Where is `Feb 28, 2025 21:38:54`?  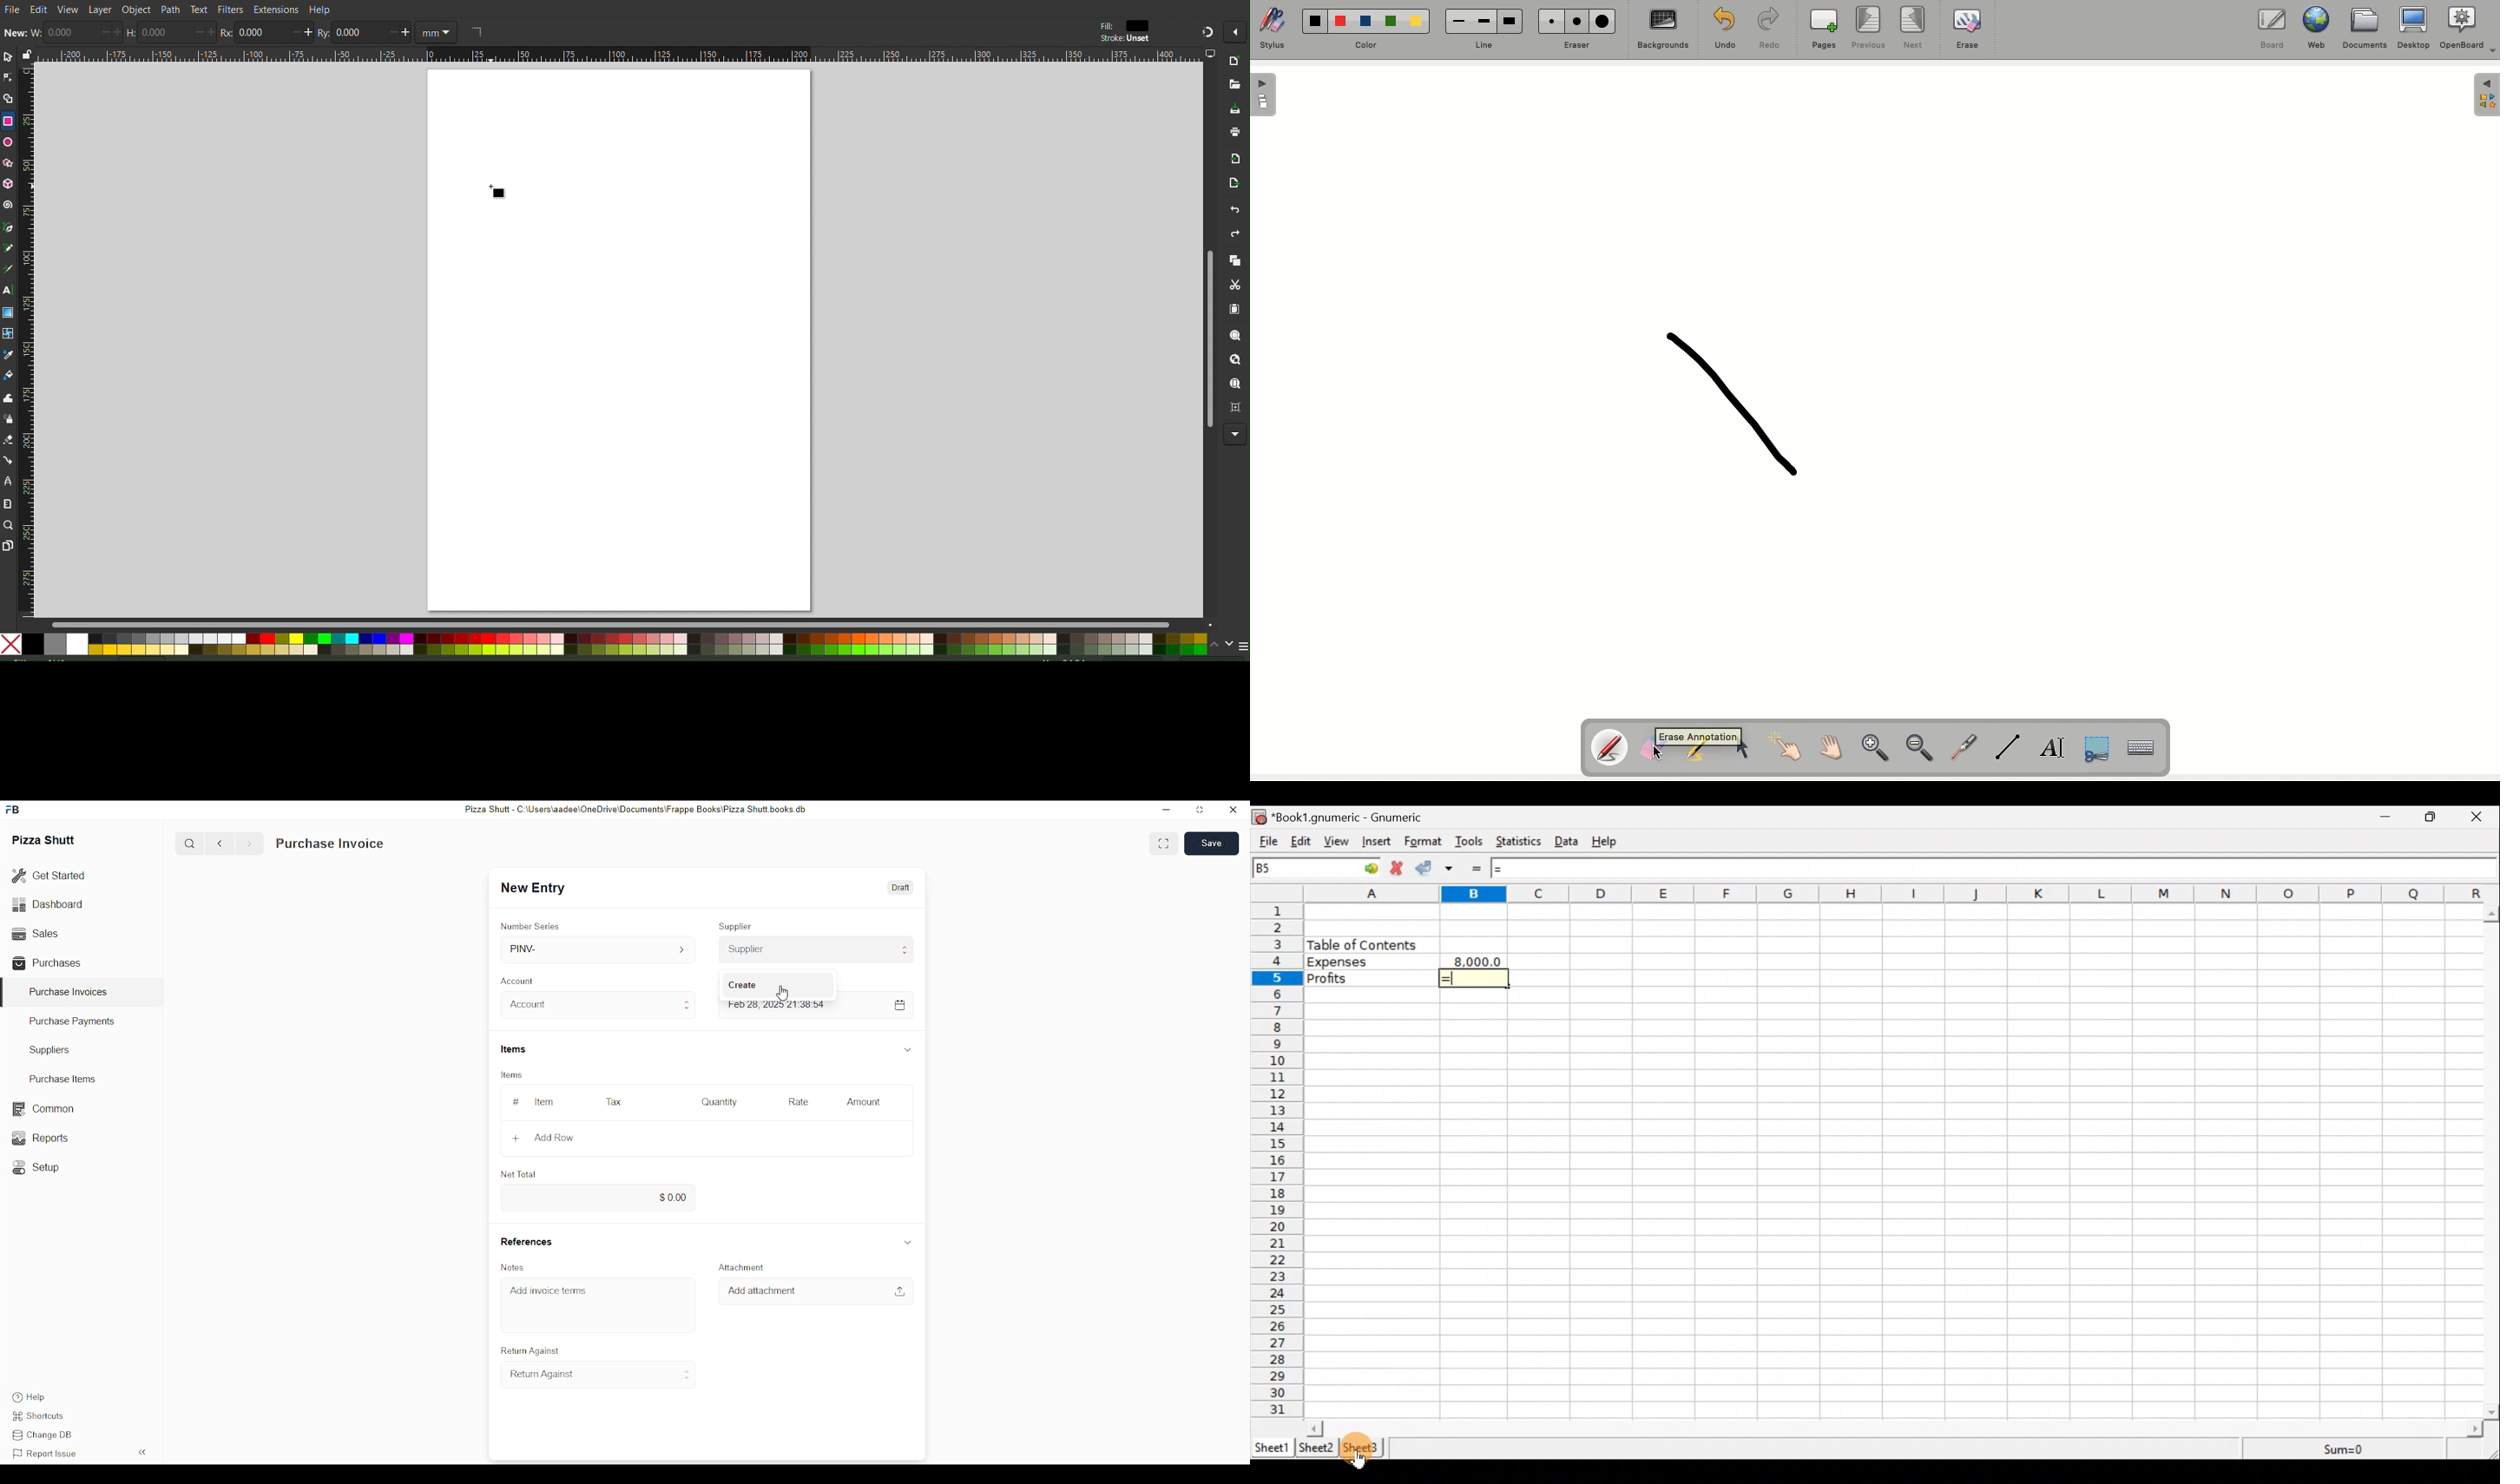
Feb 28, 2025 21:38:54 is located at coordinates (779, 1004).